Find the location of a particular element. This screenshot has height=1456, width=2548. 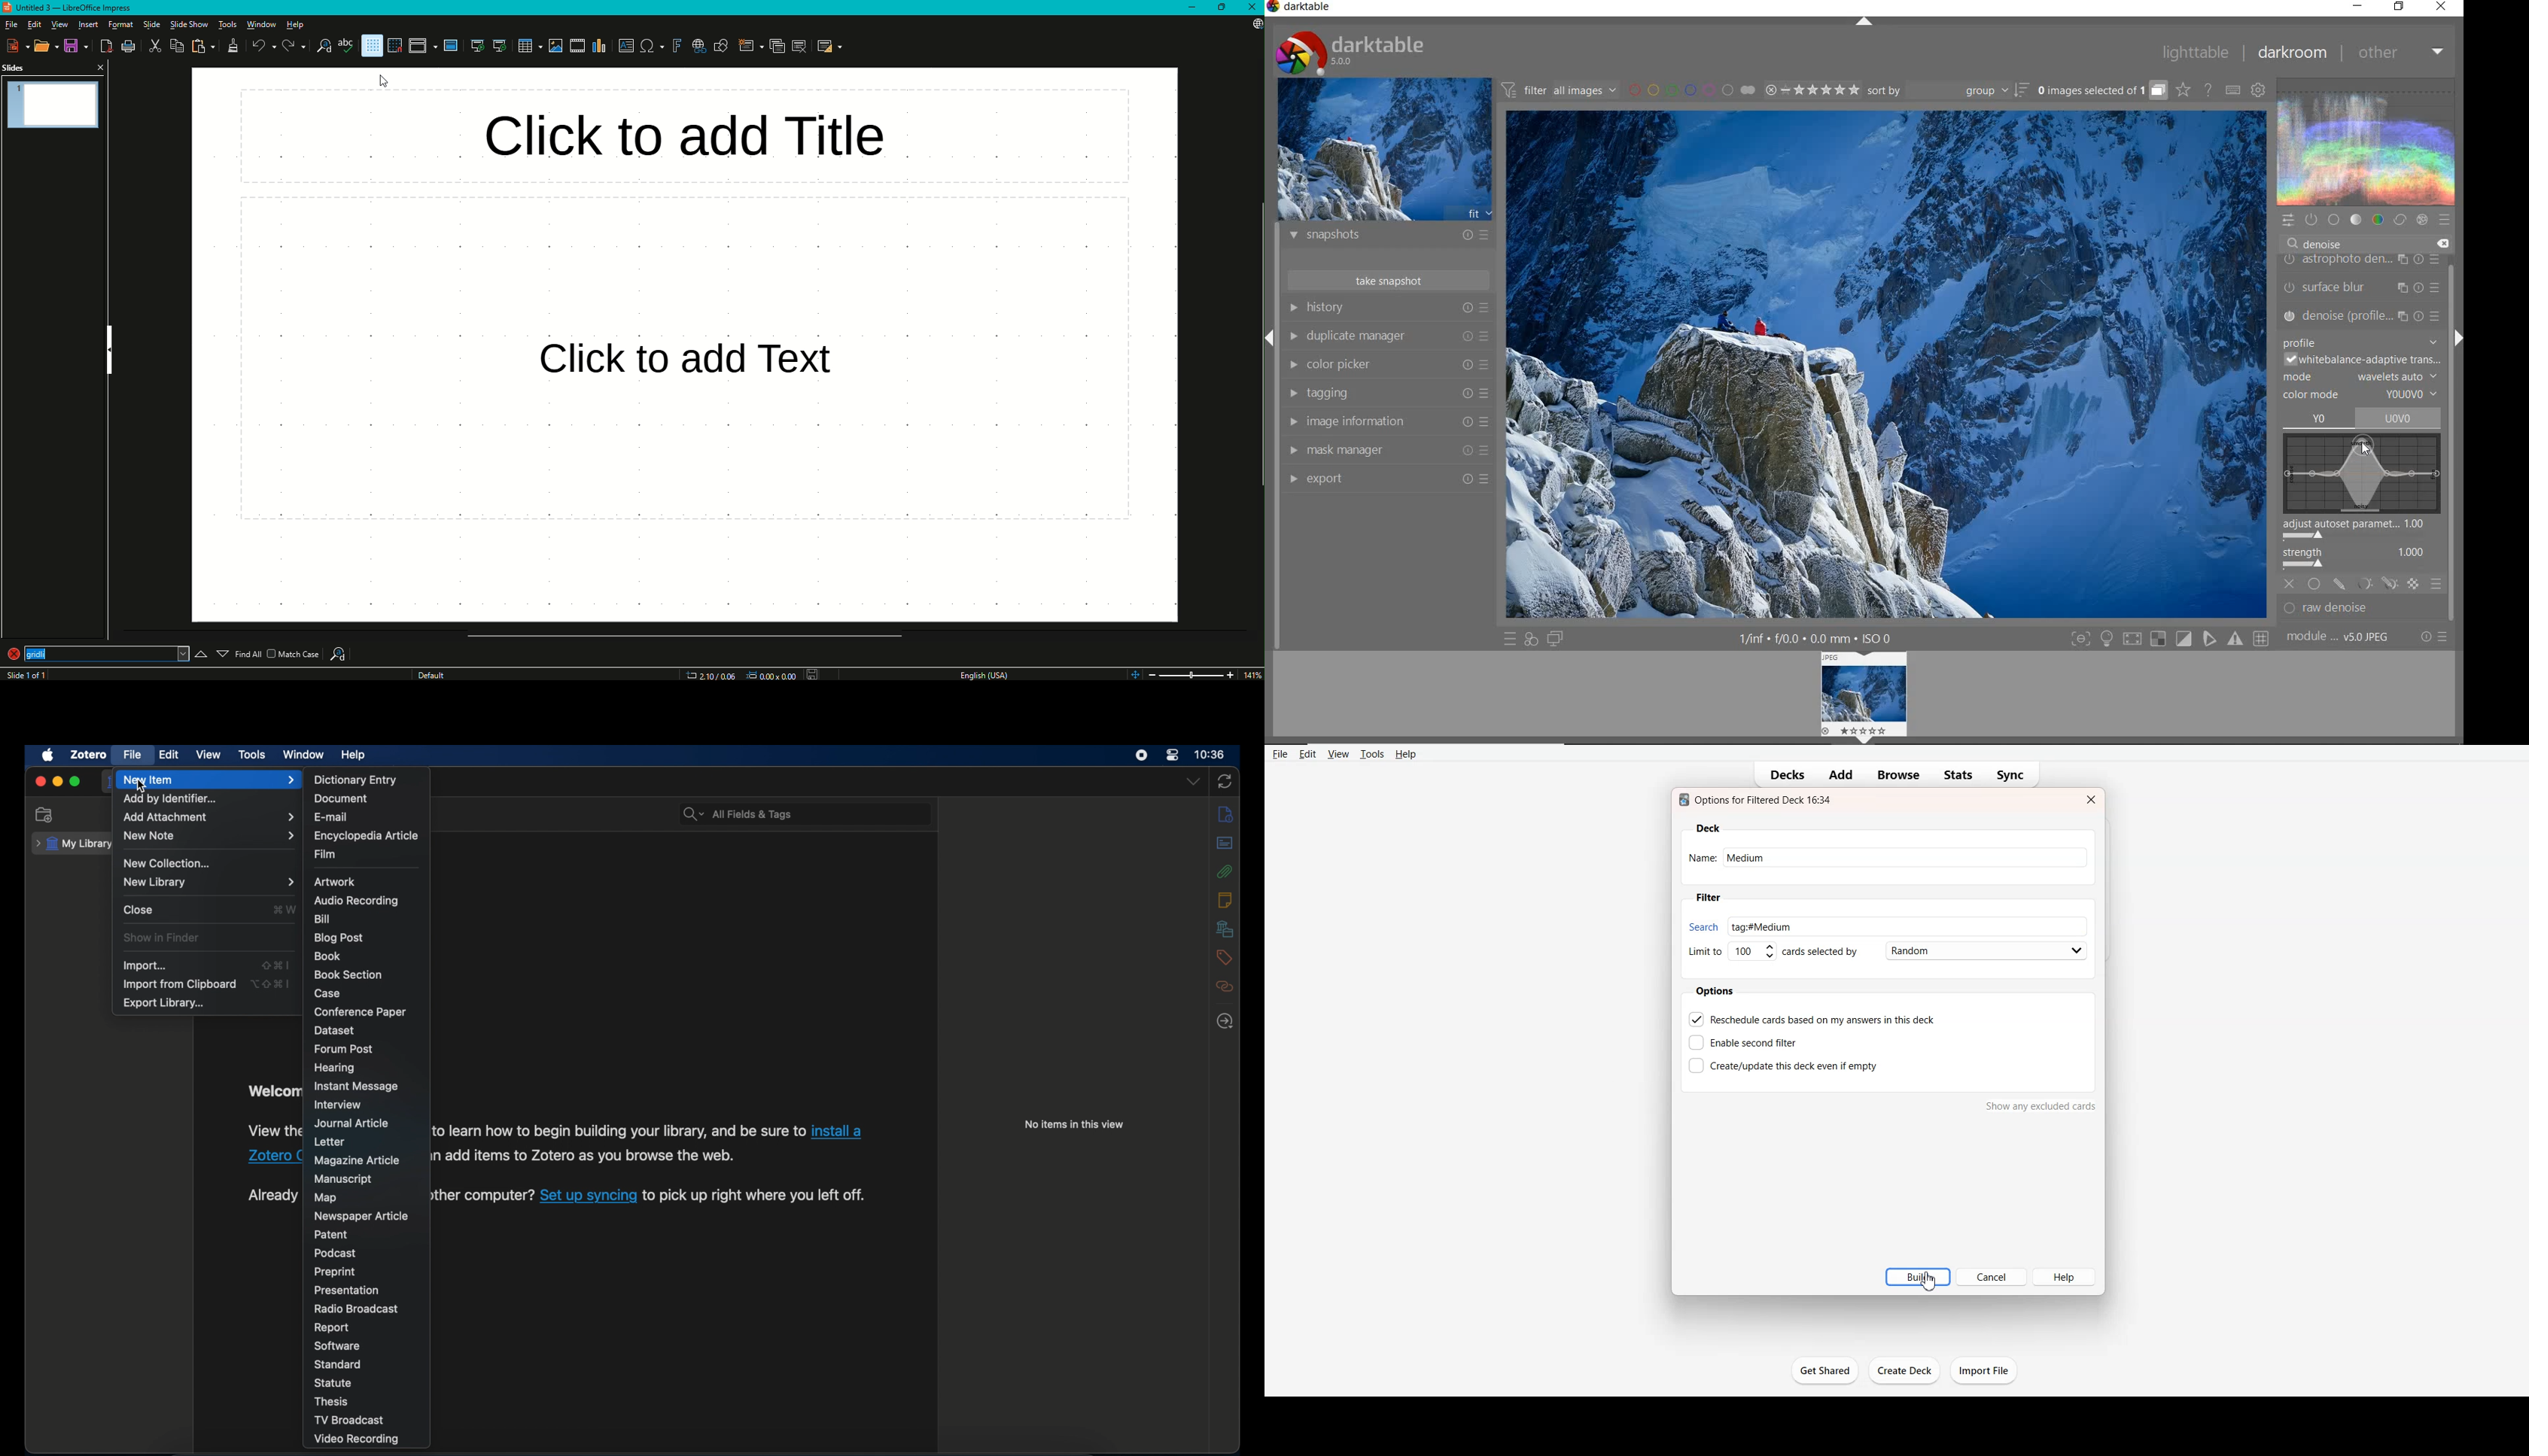

letter is located at coordinates (331, 1142).